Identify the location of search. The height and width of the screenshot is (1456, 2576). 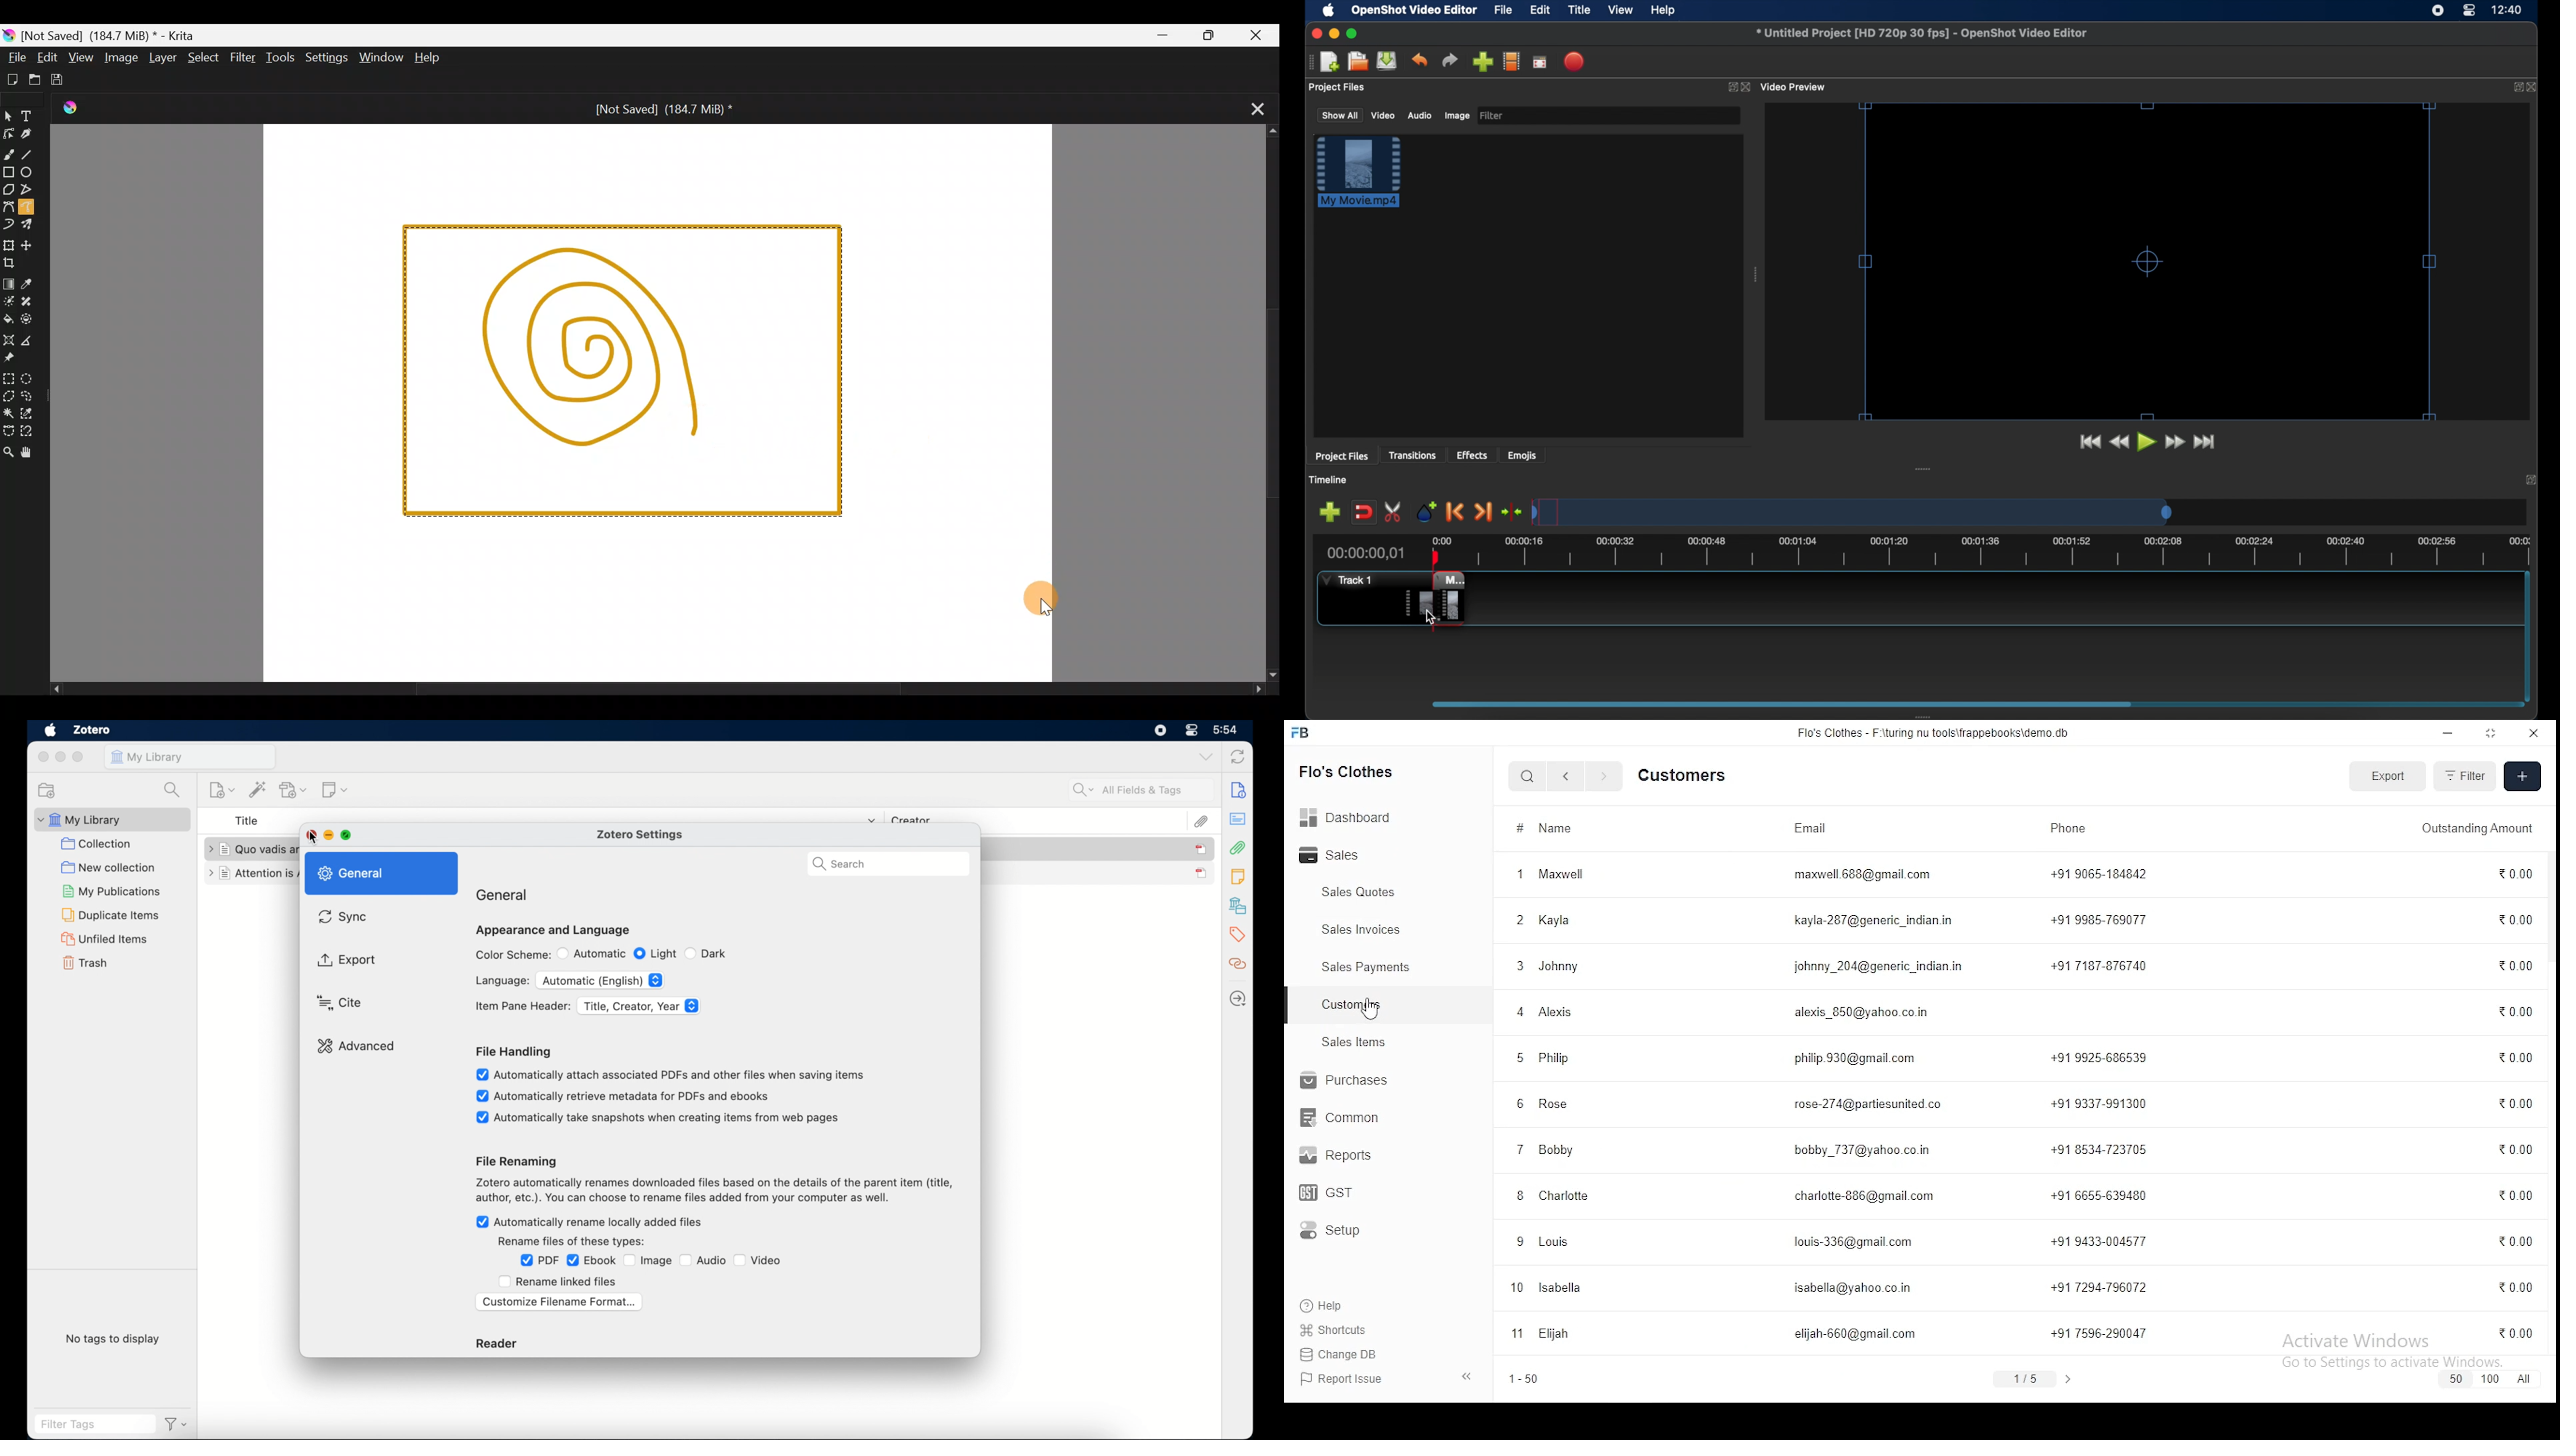
(888, 864).